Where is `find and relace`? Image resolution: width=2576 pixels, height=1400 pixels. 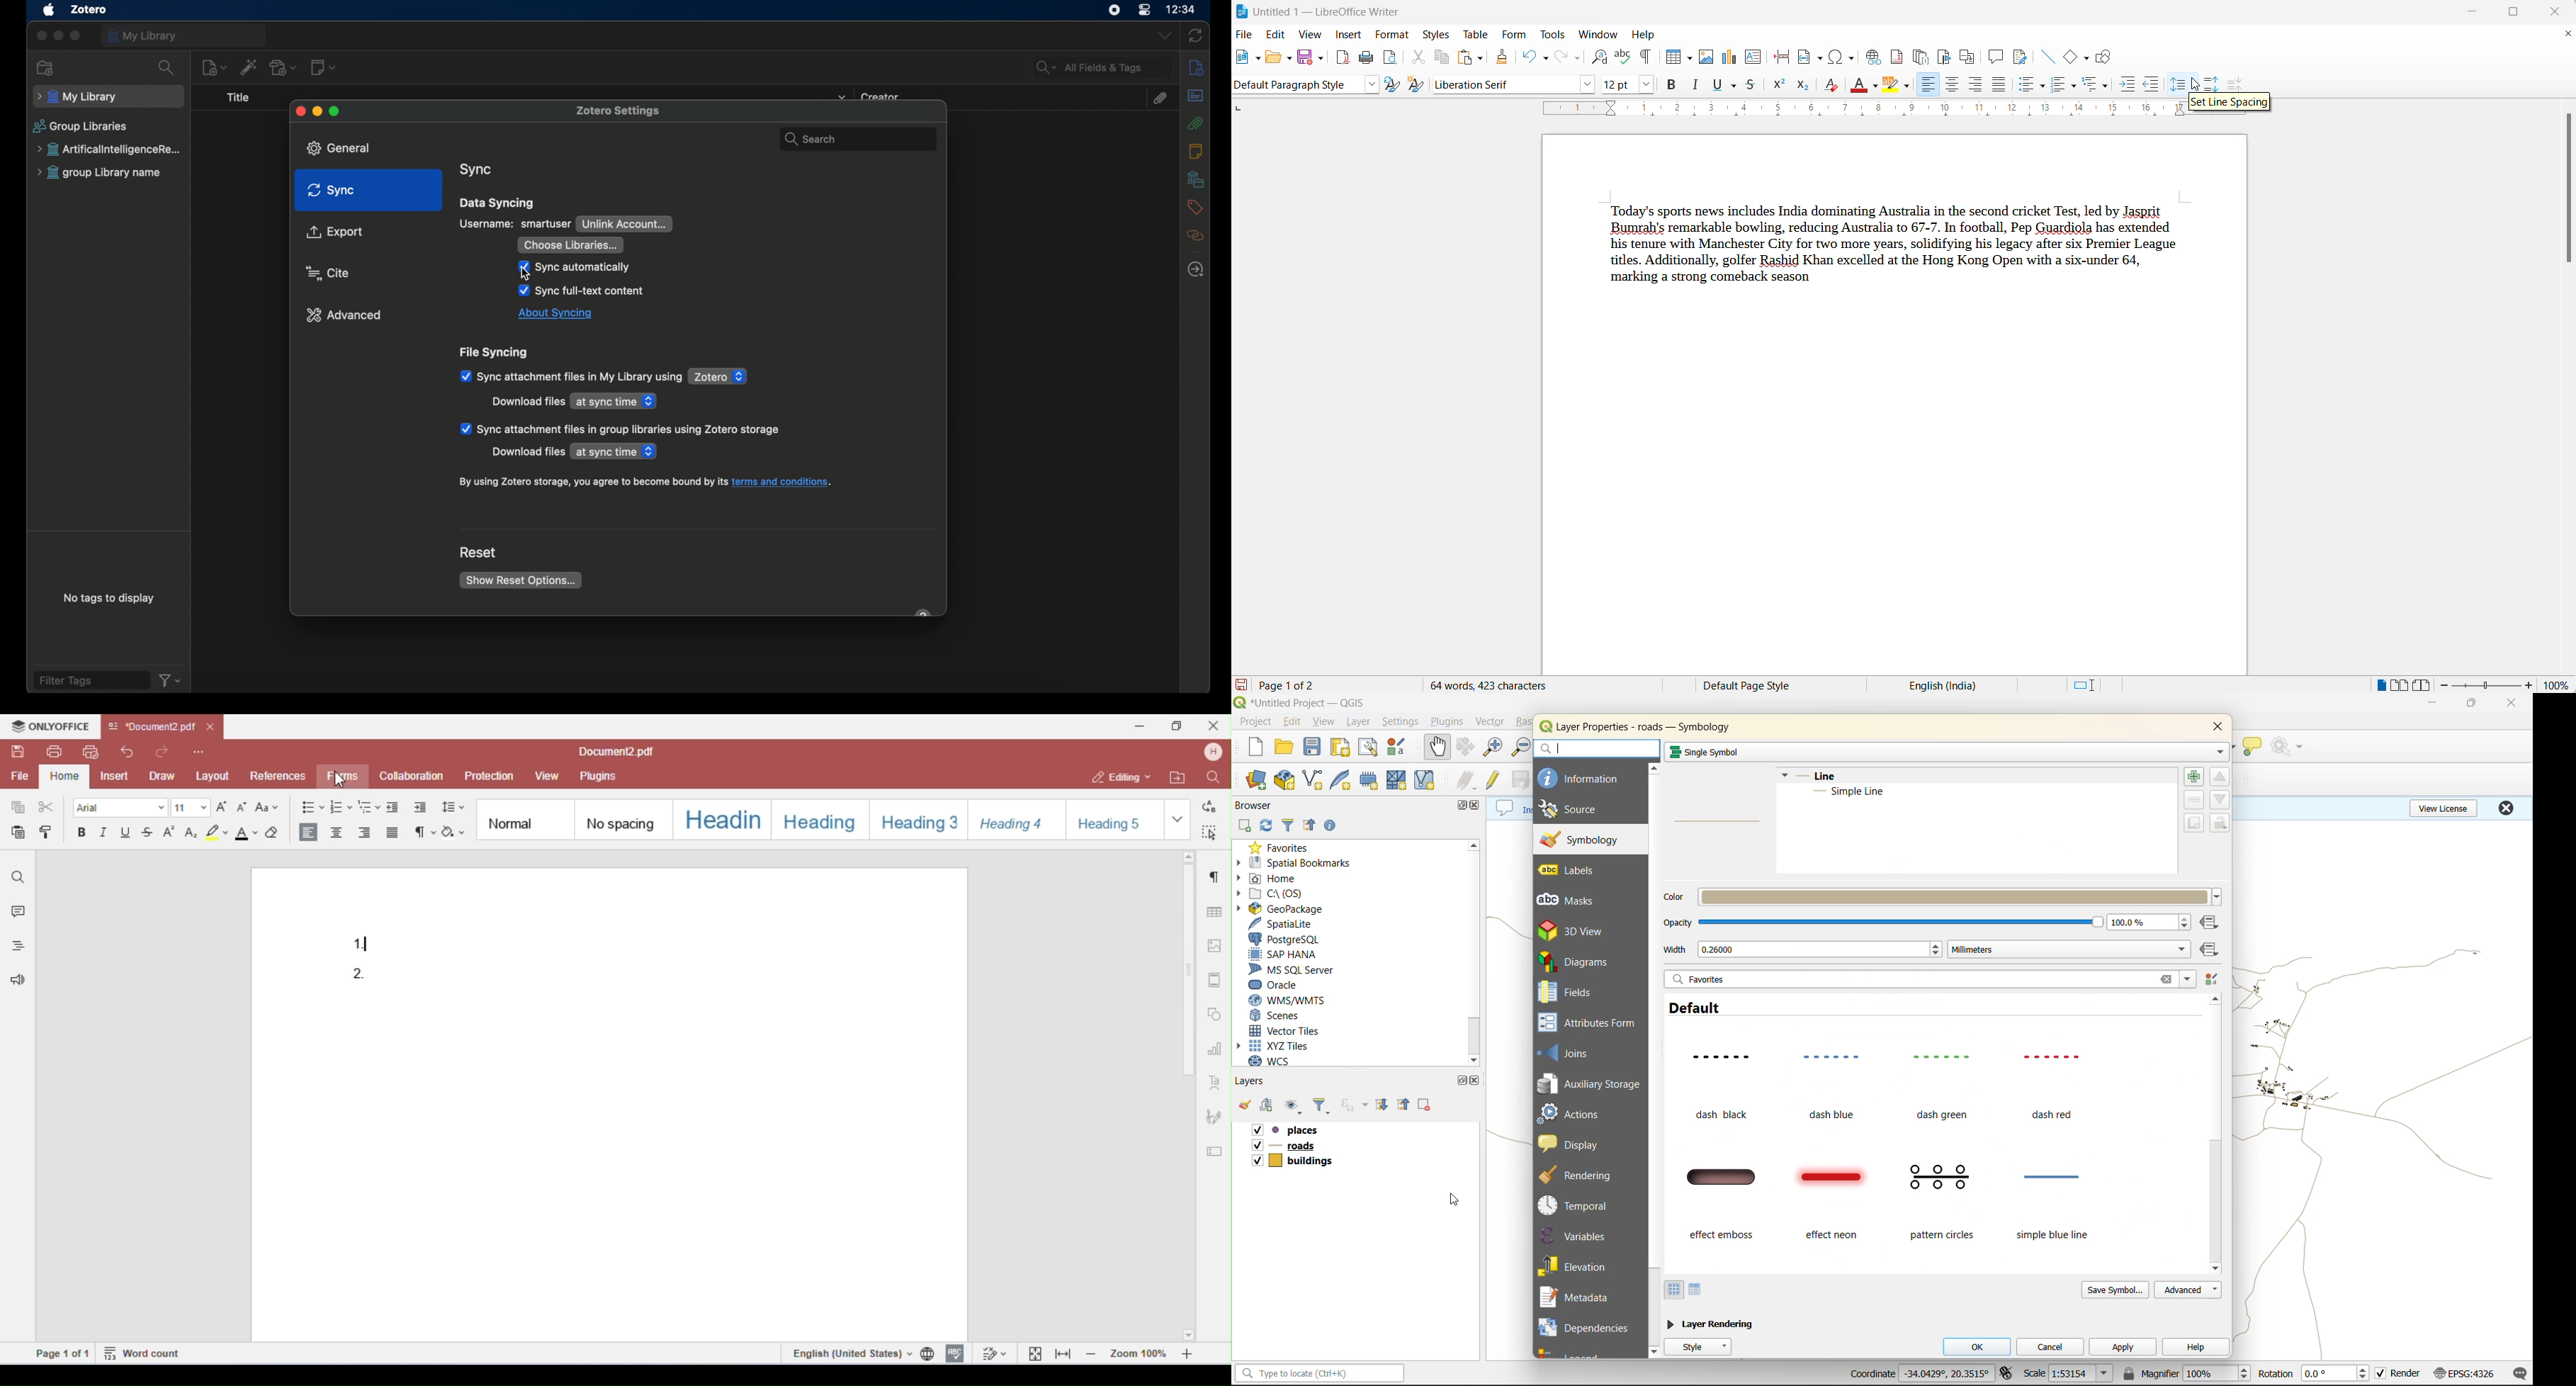 find and relace is located at coordinates (1600, 58).